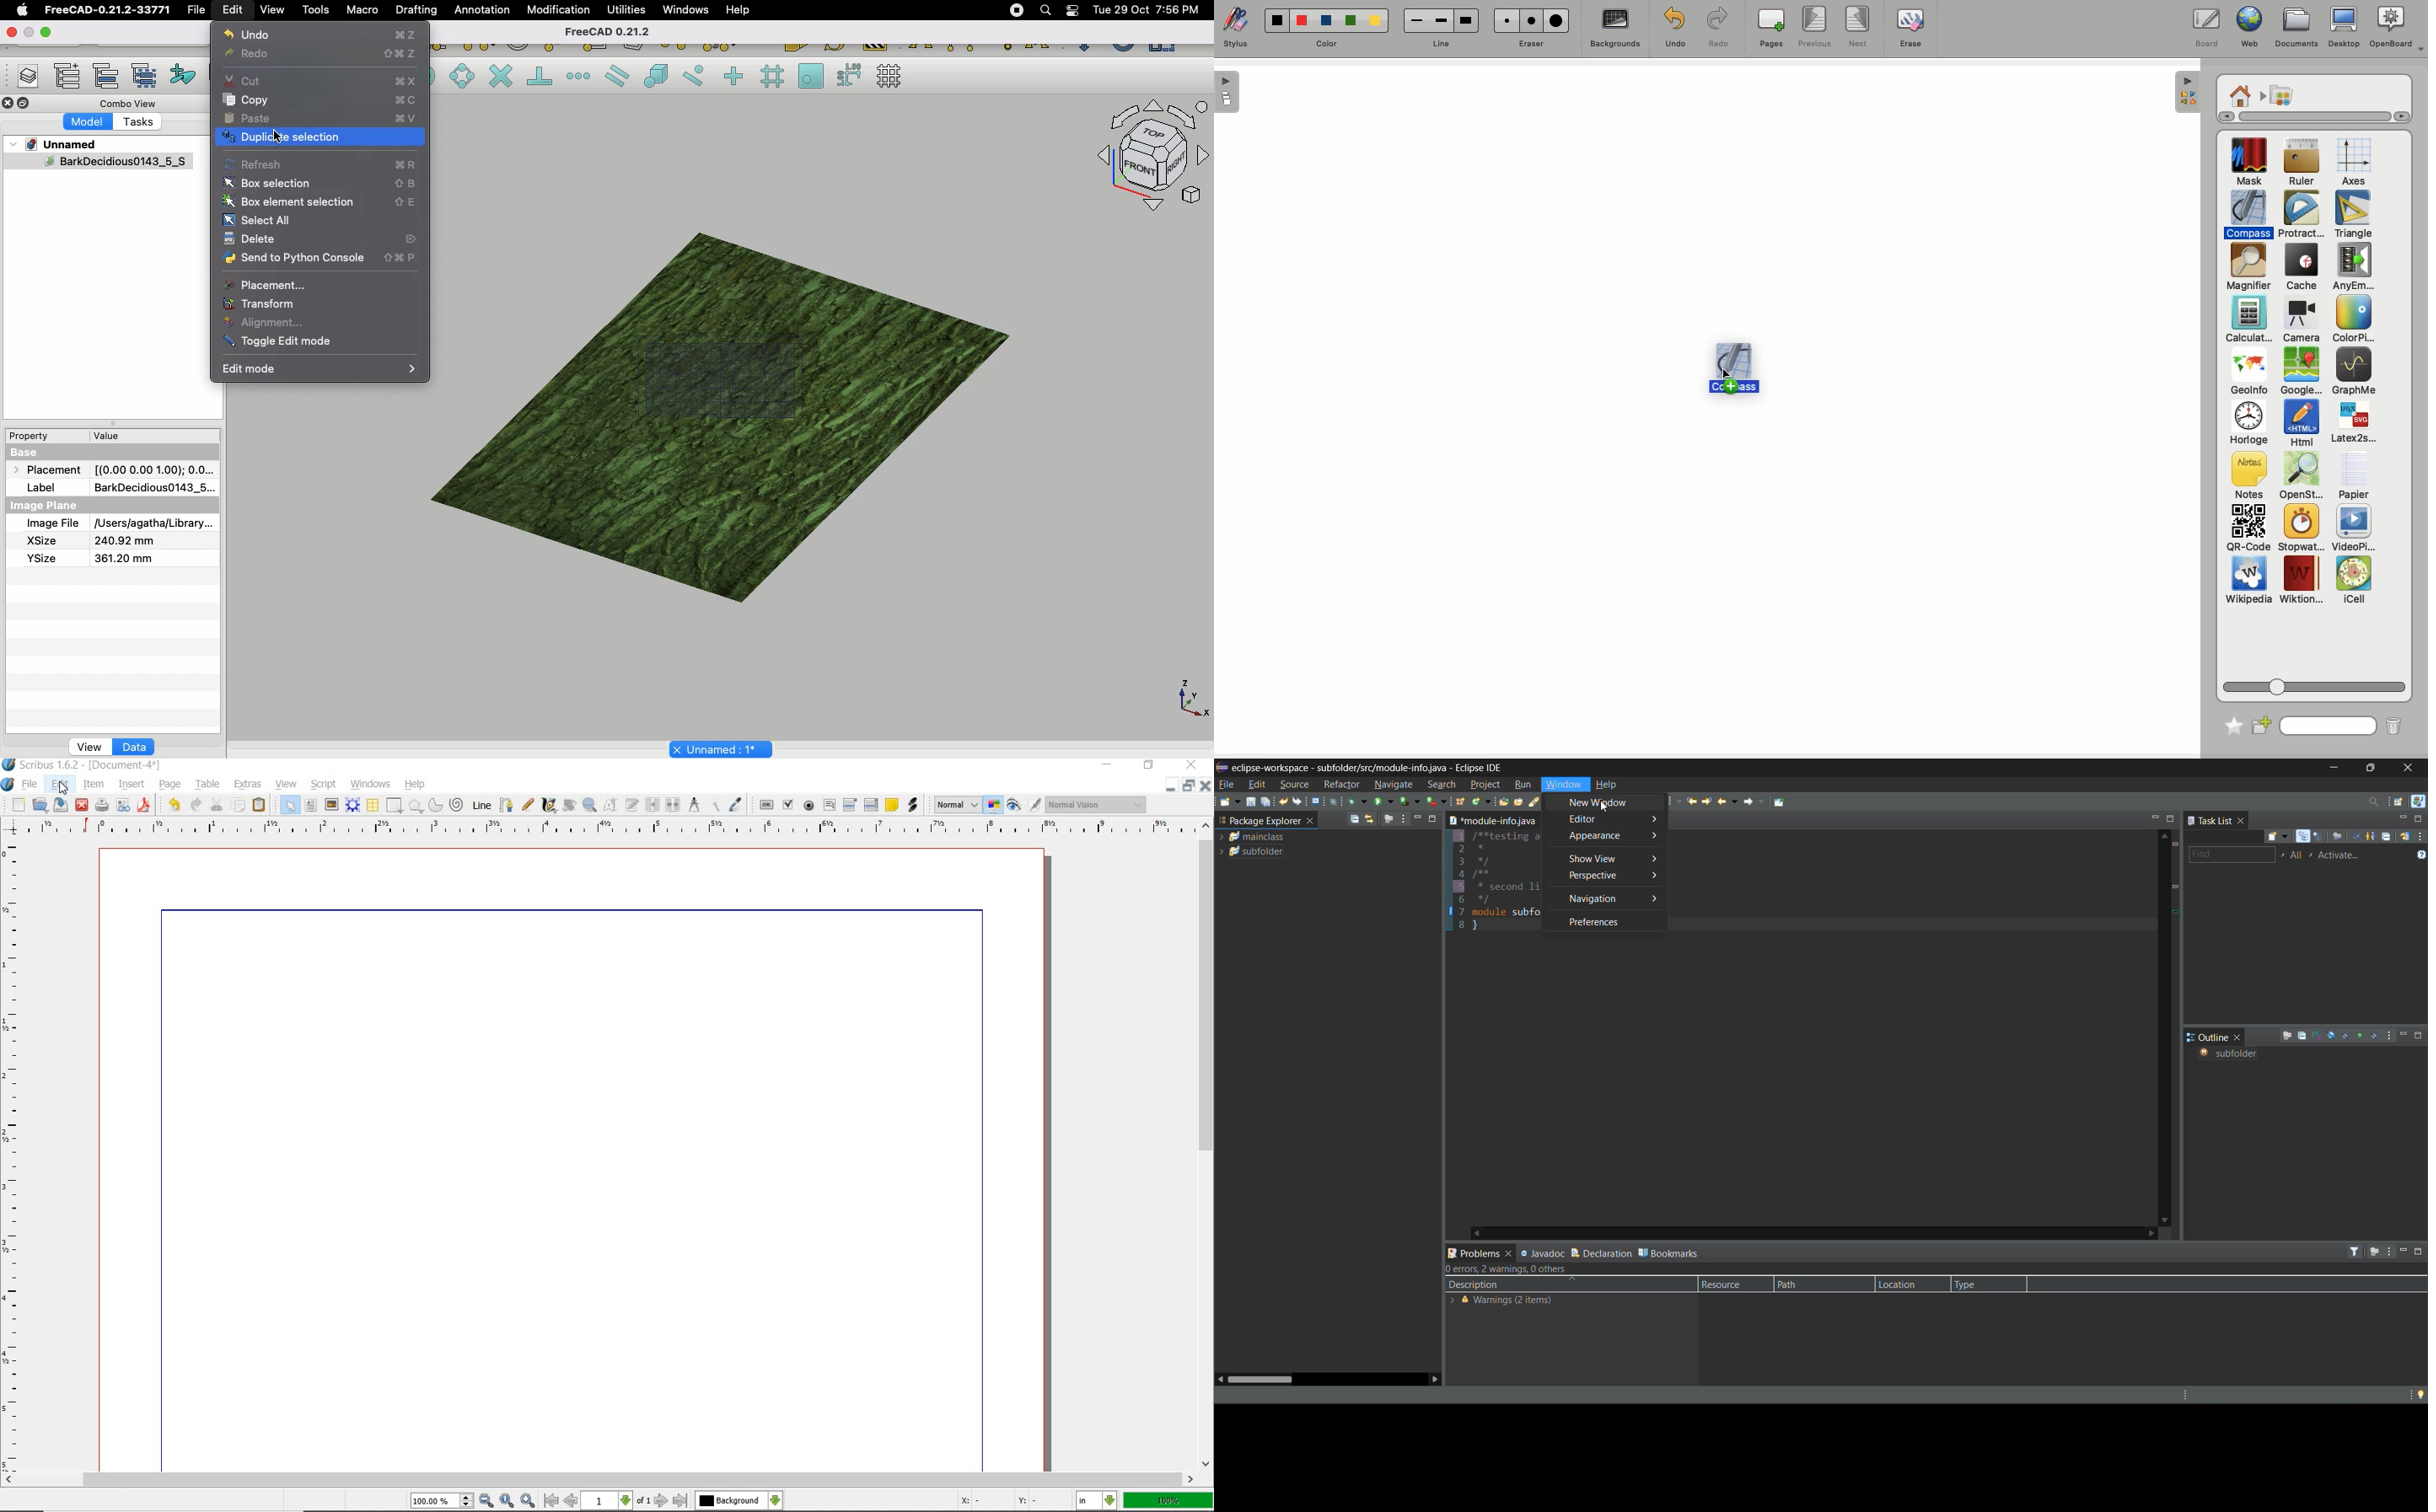 The width and height of the screenshot is (2436, 1512). What do you see at coordinates (2405, 819) in the screenshot?
I see `minimize` at bounding box center [2405, 819].